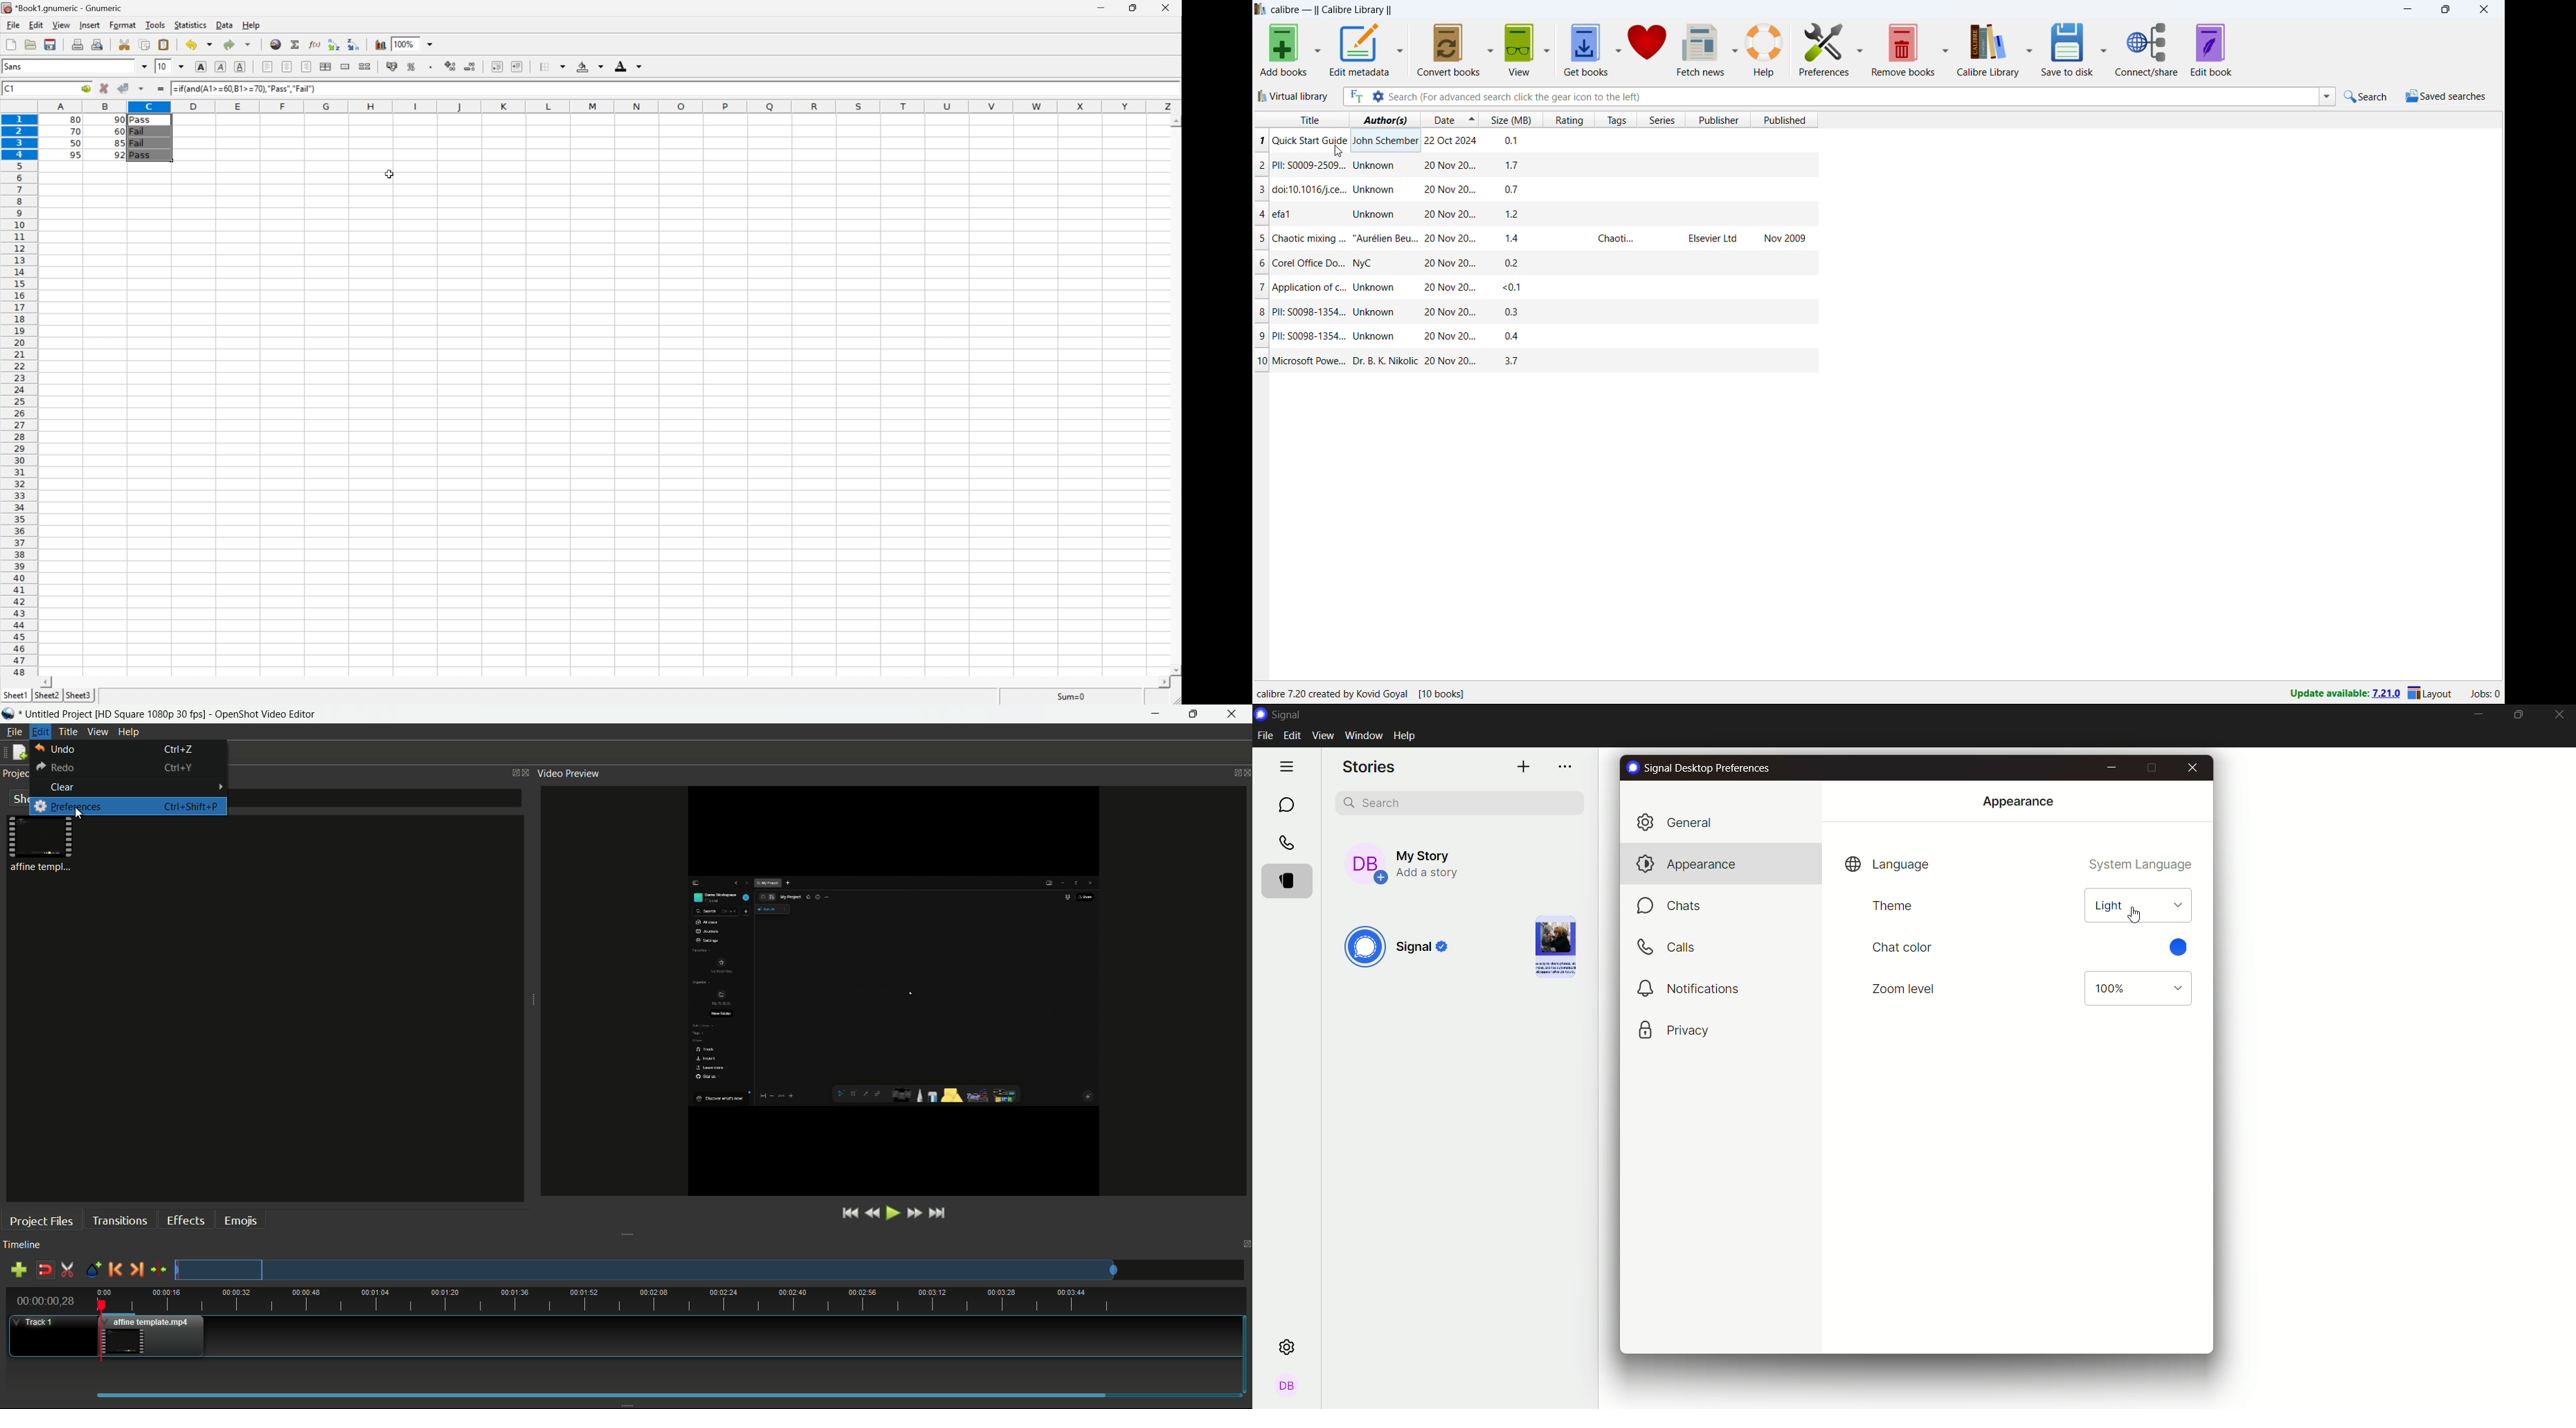  Describe the element at coordinates (377, 798) in the screenshot. I see `filter bar` at that location.